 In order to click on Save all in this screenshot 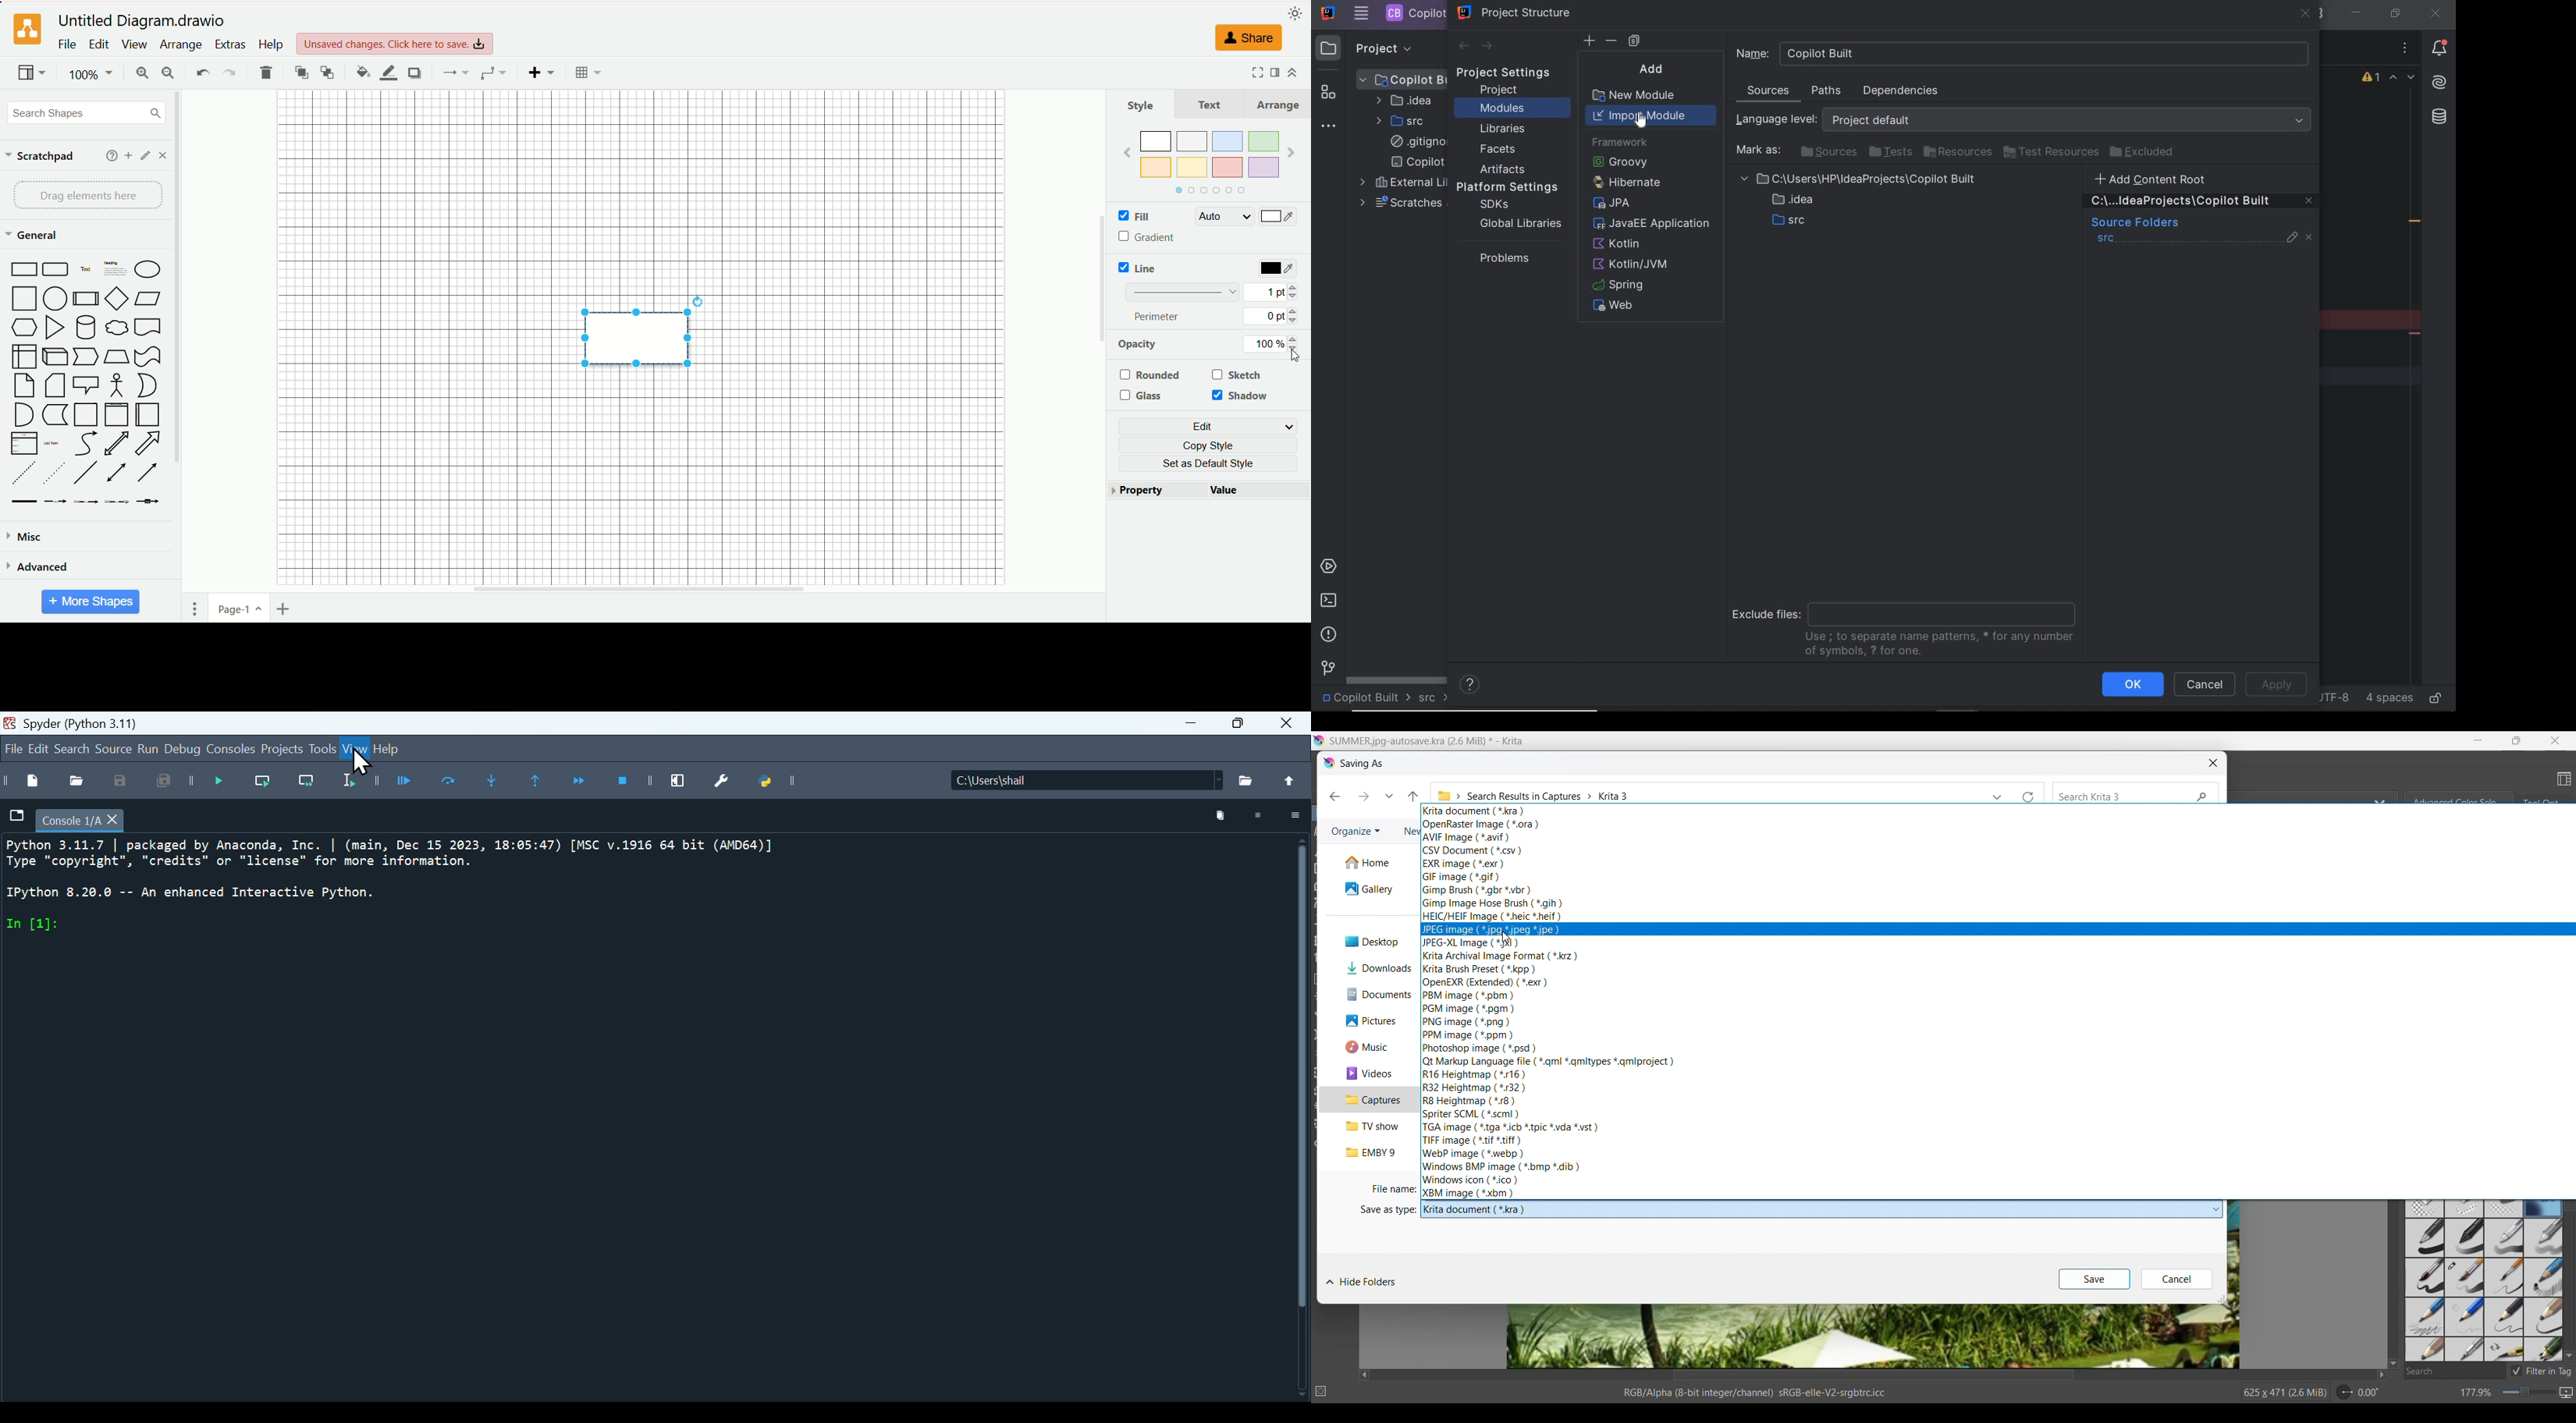, I will do `click(170, 783)`.